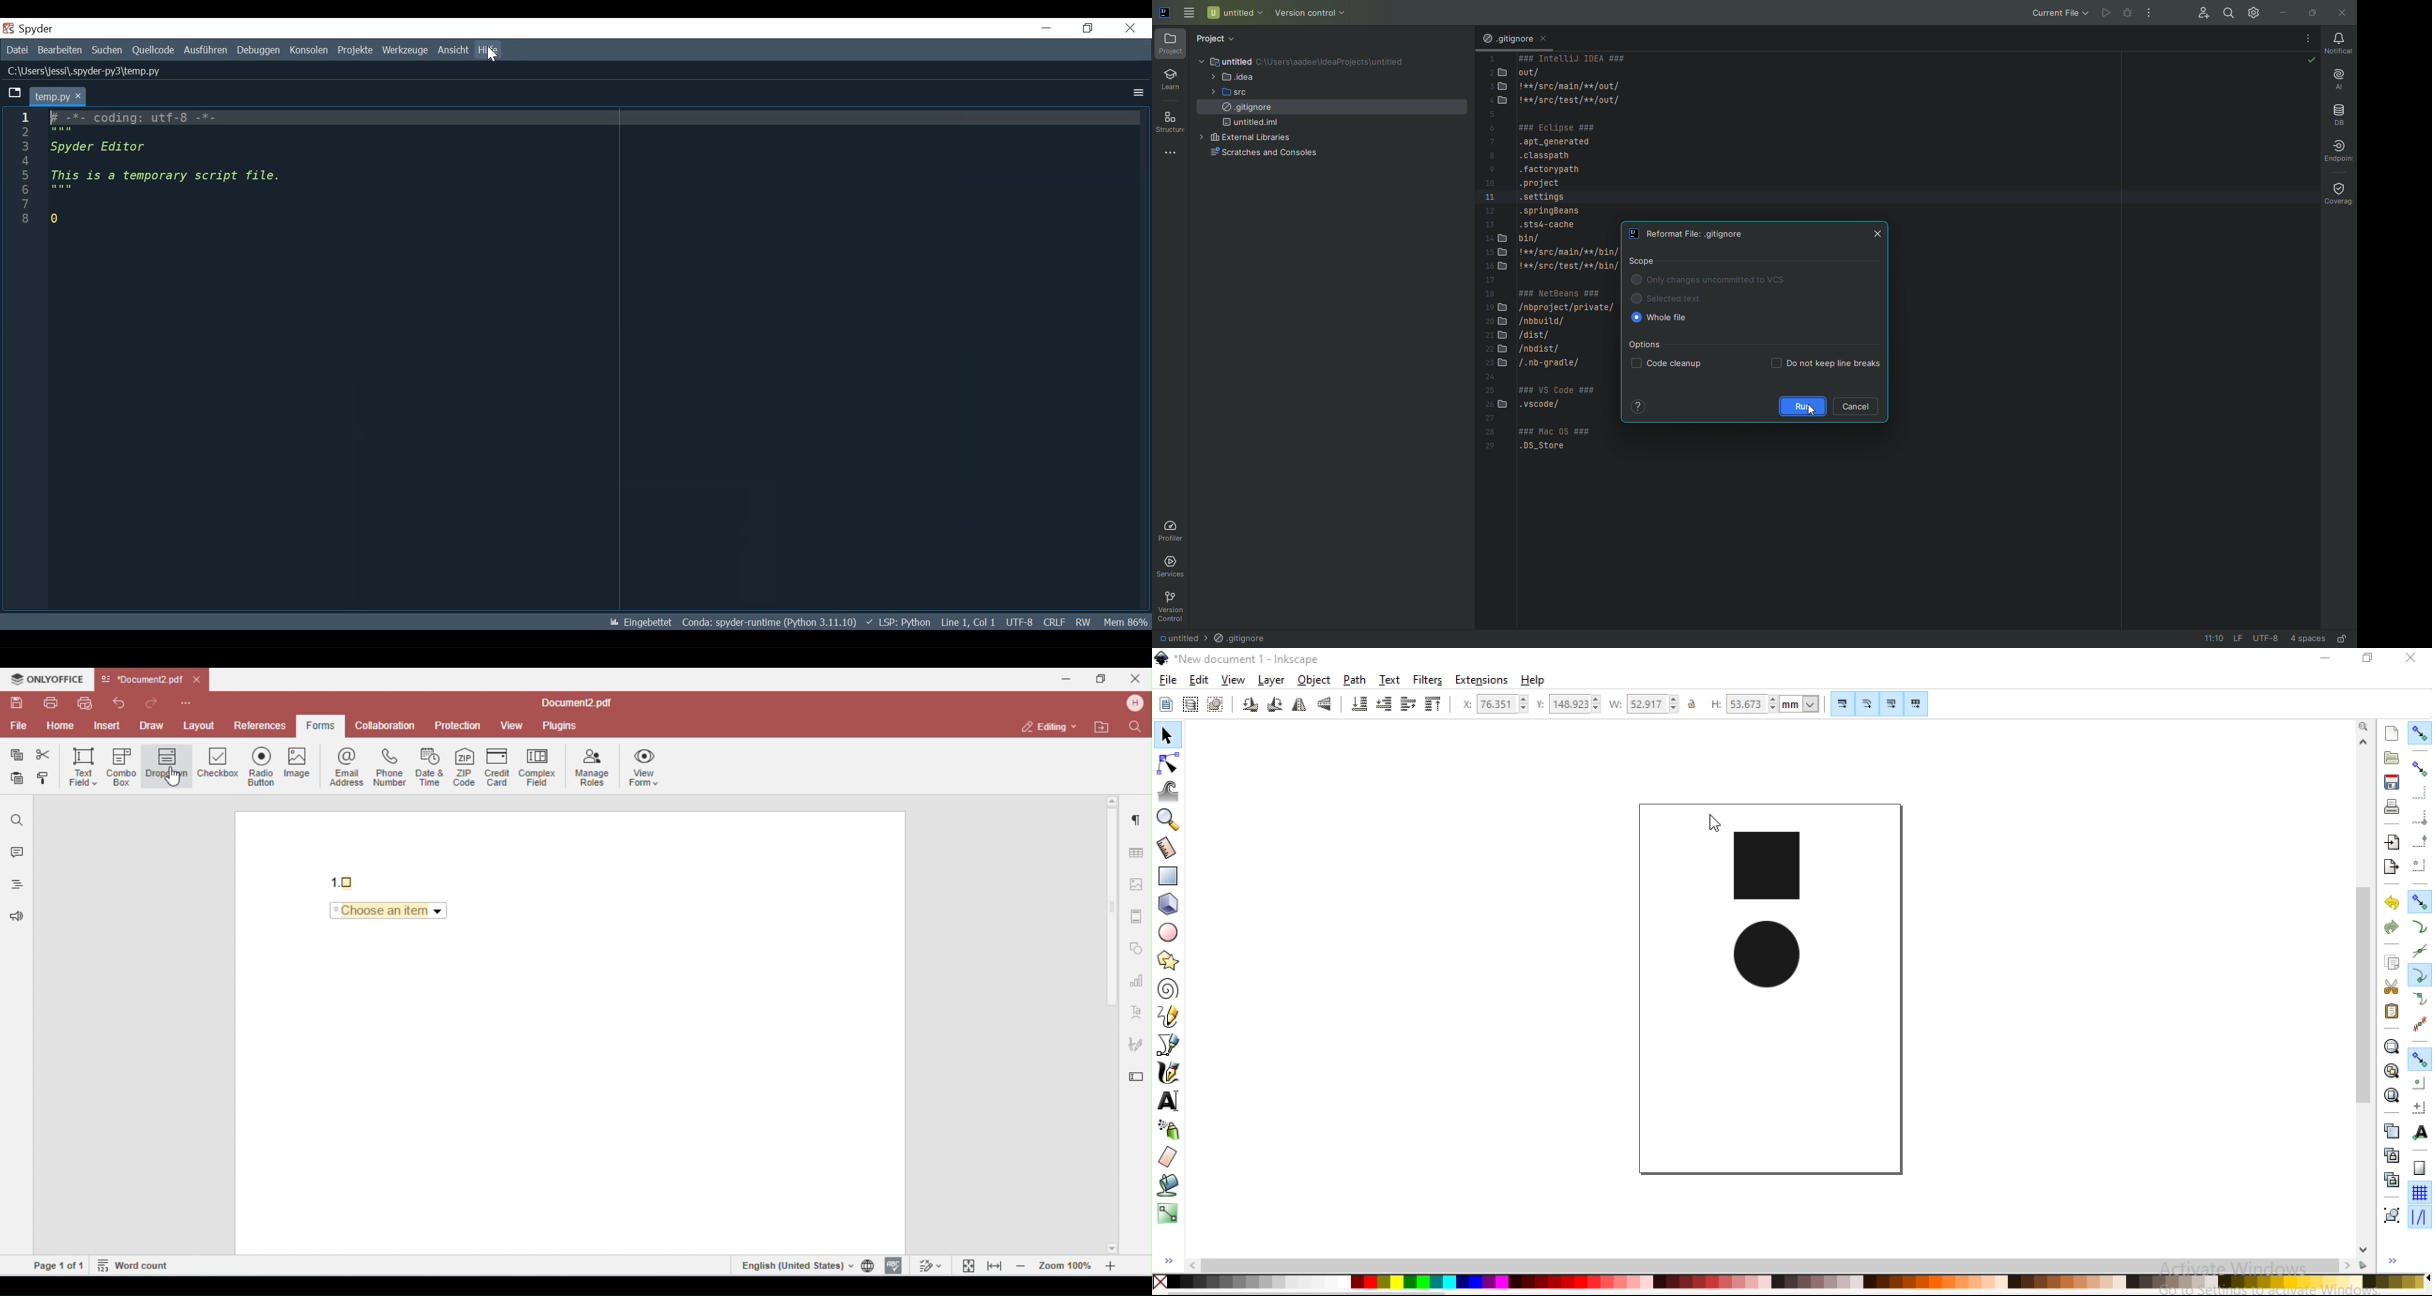 This screenshot has width=2436, height=1316. I want to click on Browse Tab, so click(13, 94).